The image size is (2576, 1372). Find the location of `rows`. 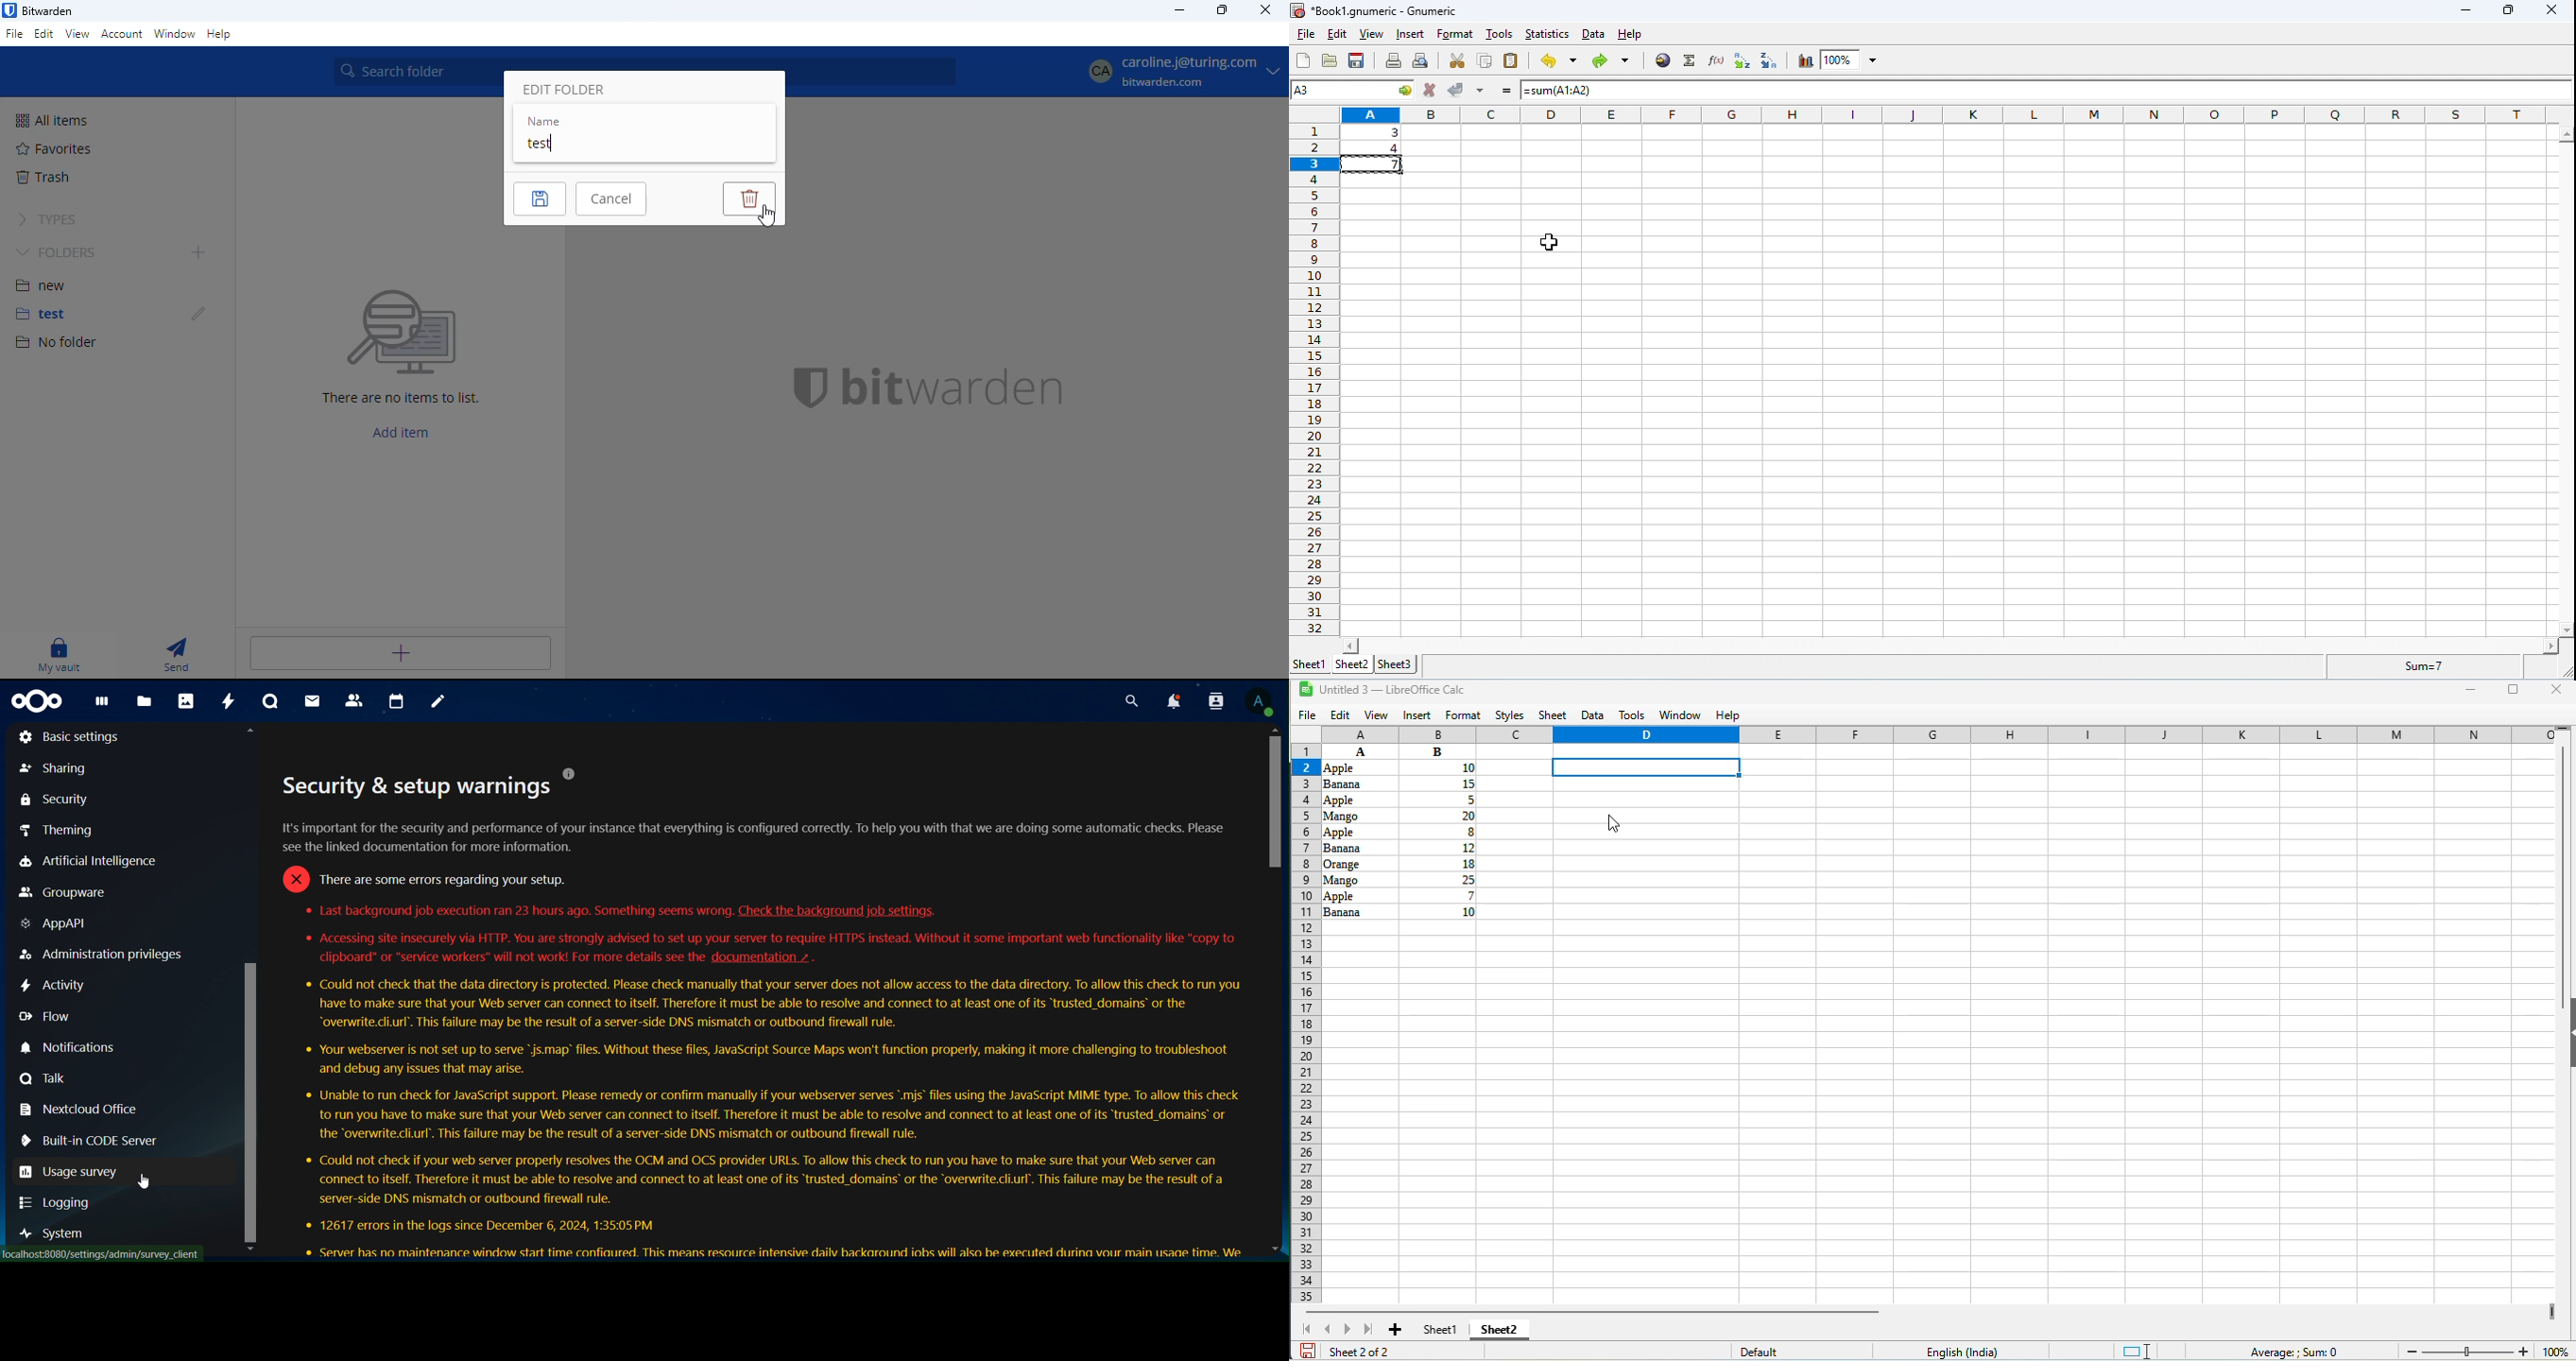

rows is located at coordinates (1305, 1025).